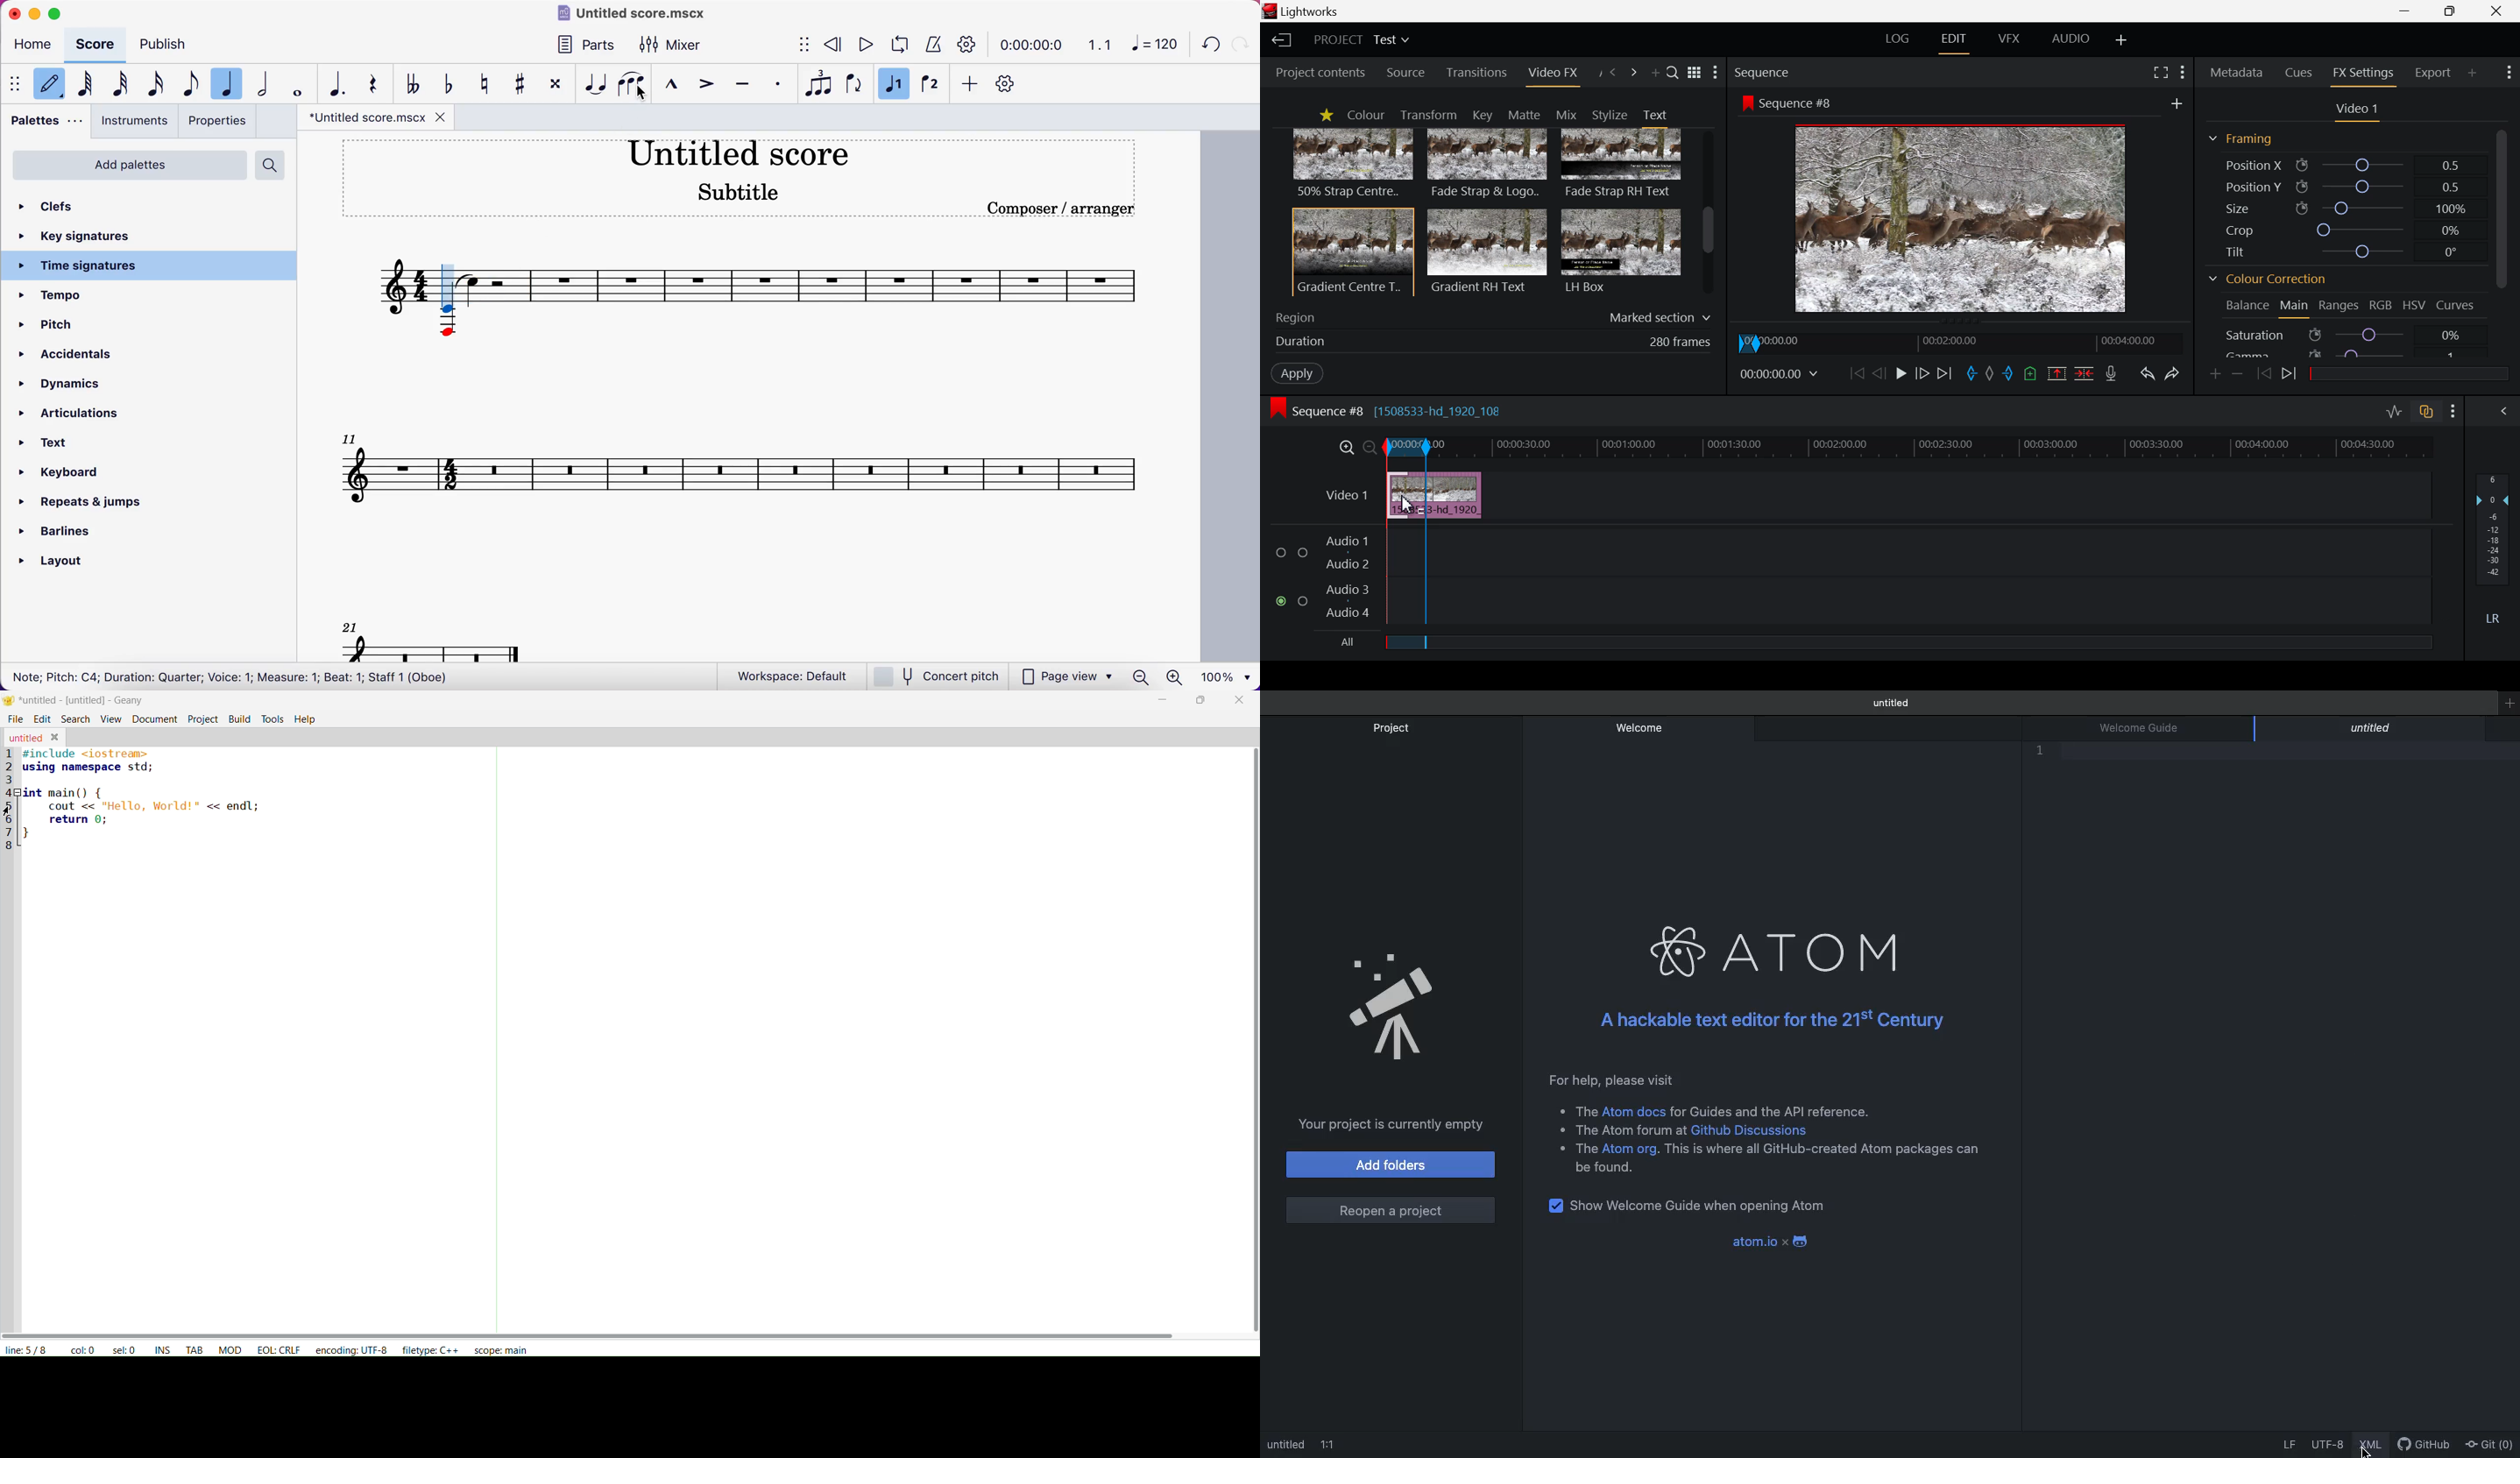 The width and height of the screenshot is (2520, 1484). Describe the element at coordinates (379, 86) in the screenshot. I see `rest` at that location.